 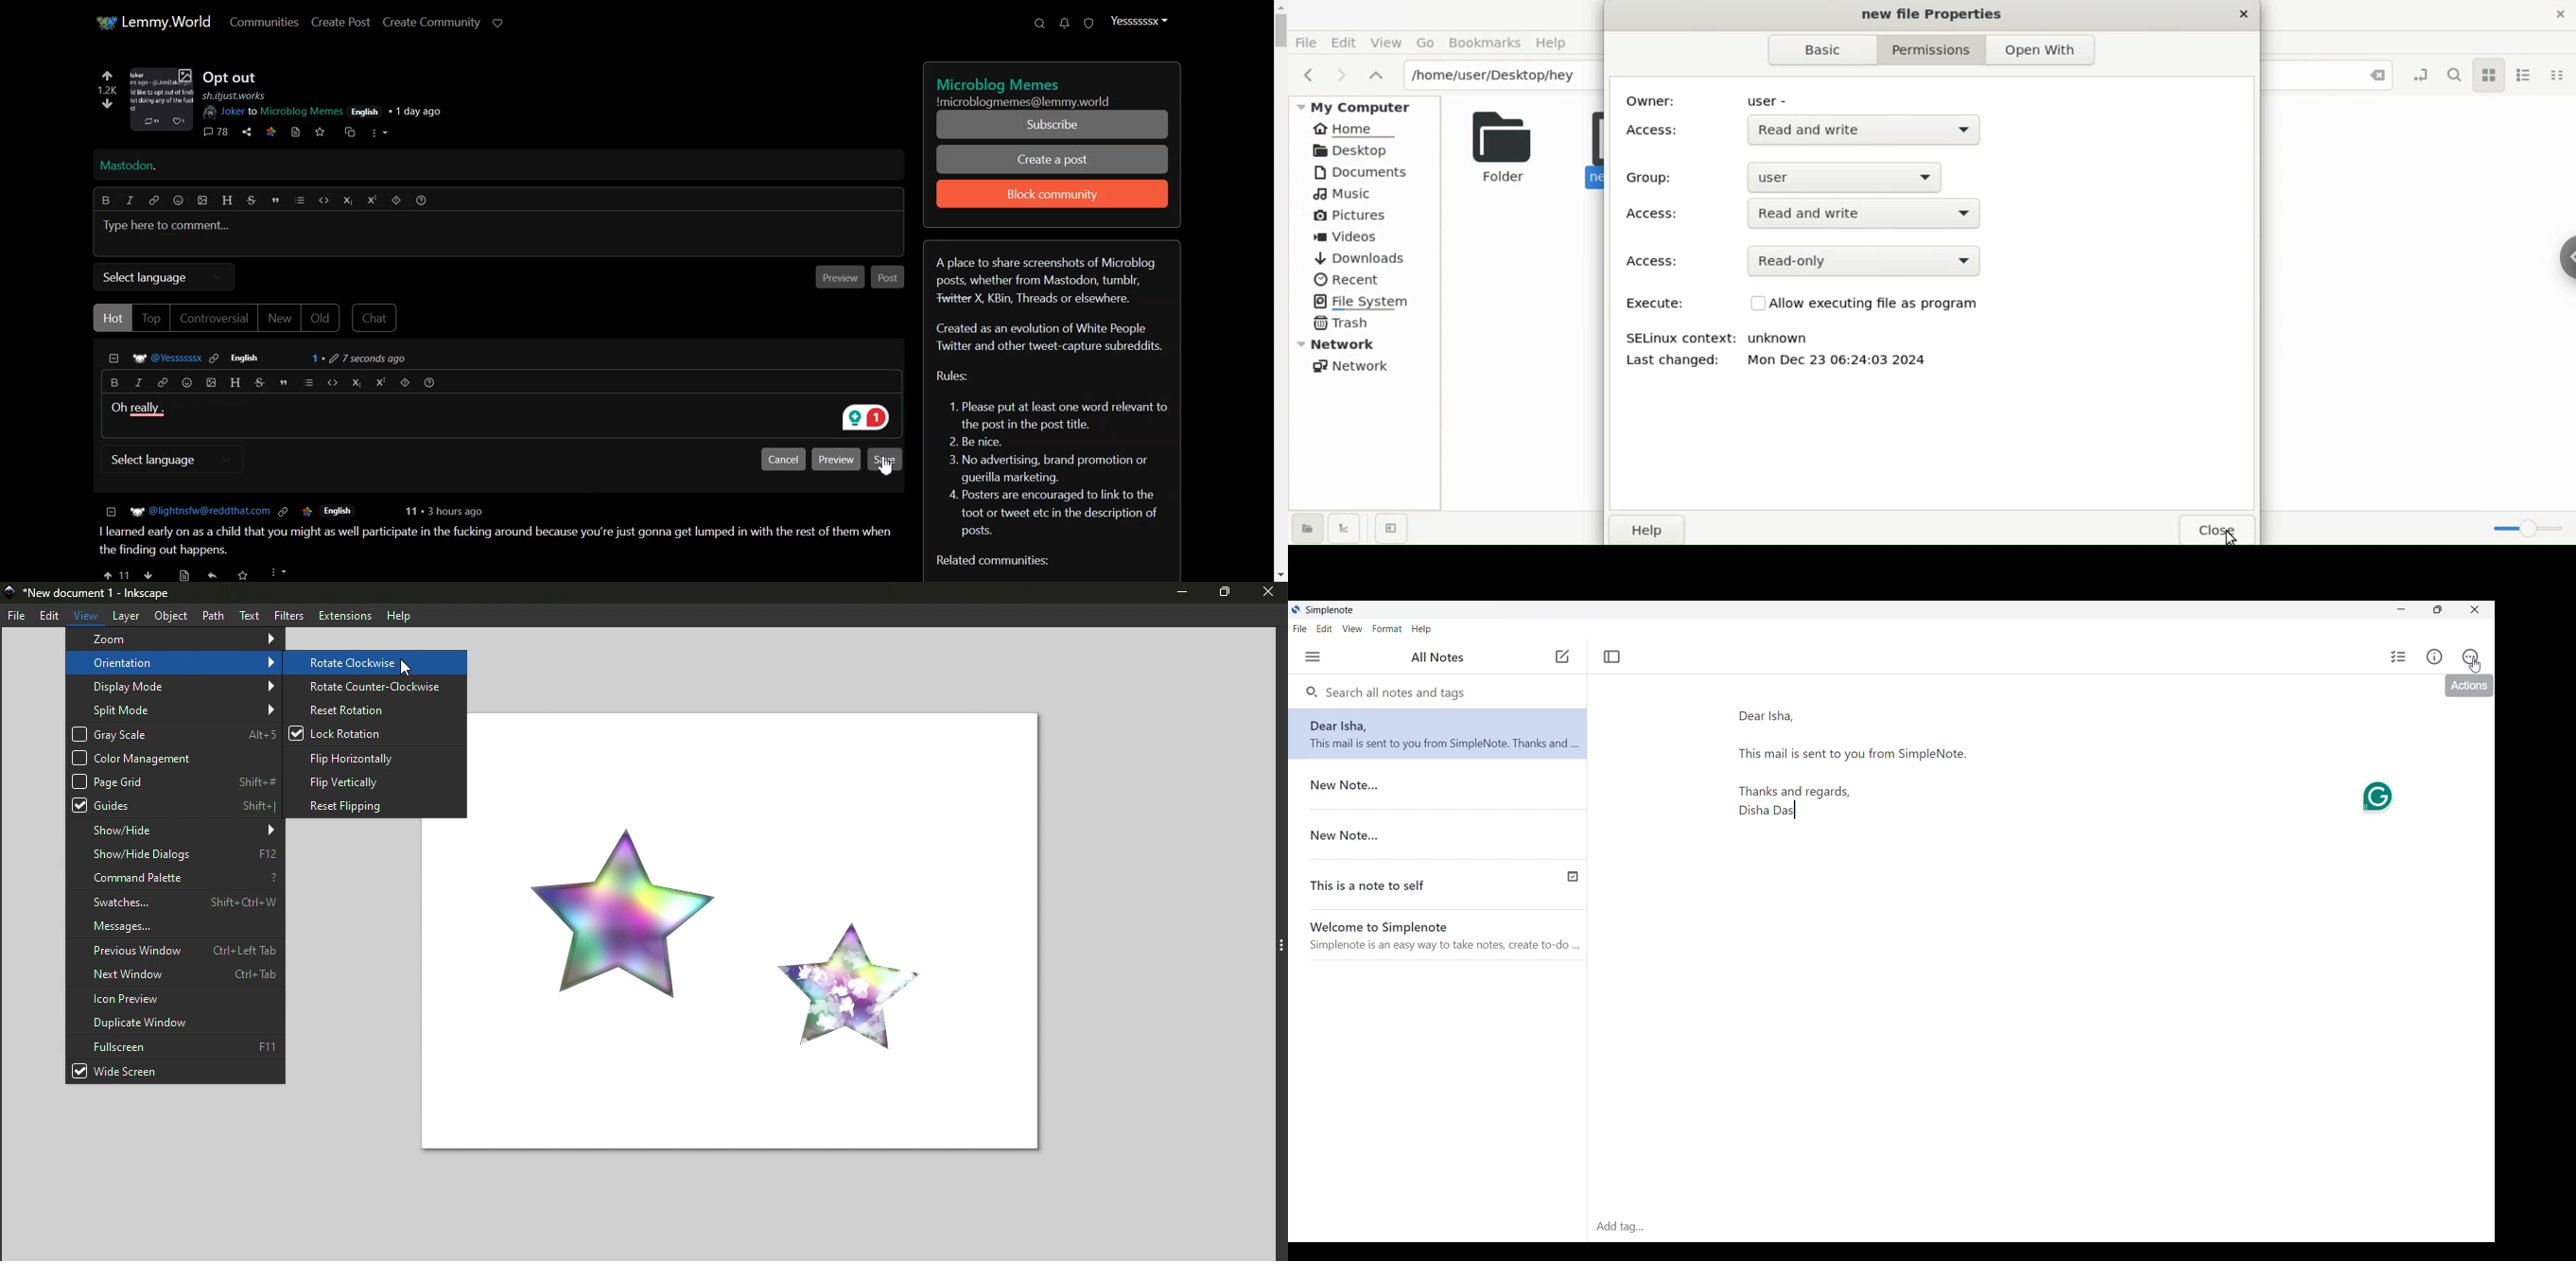 I want to click on Command palette, so click(x=176, y=879).